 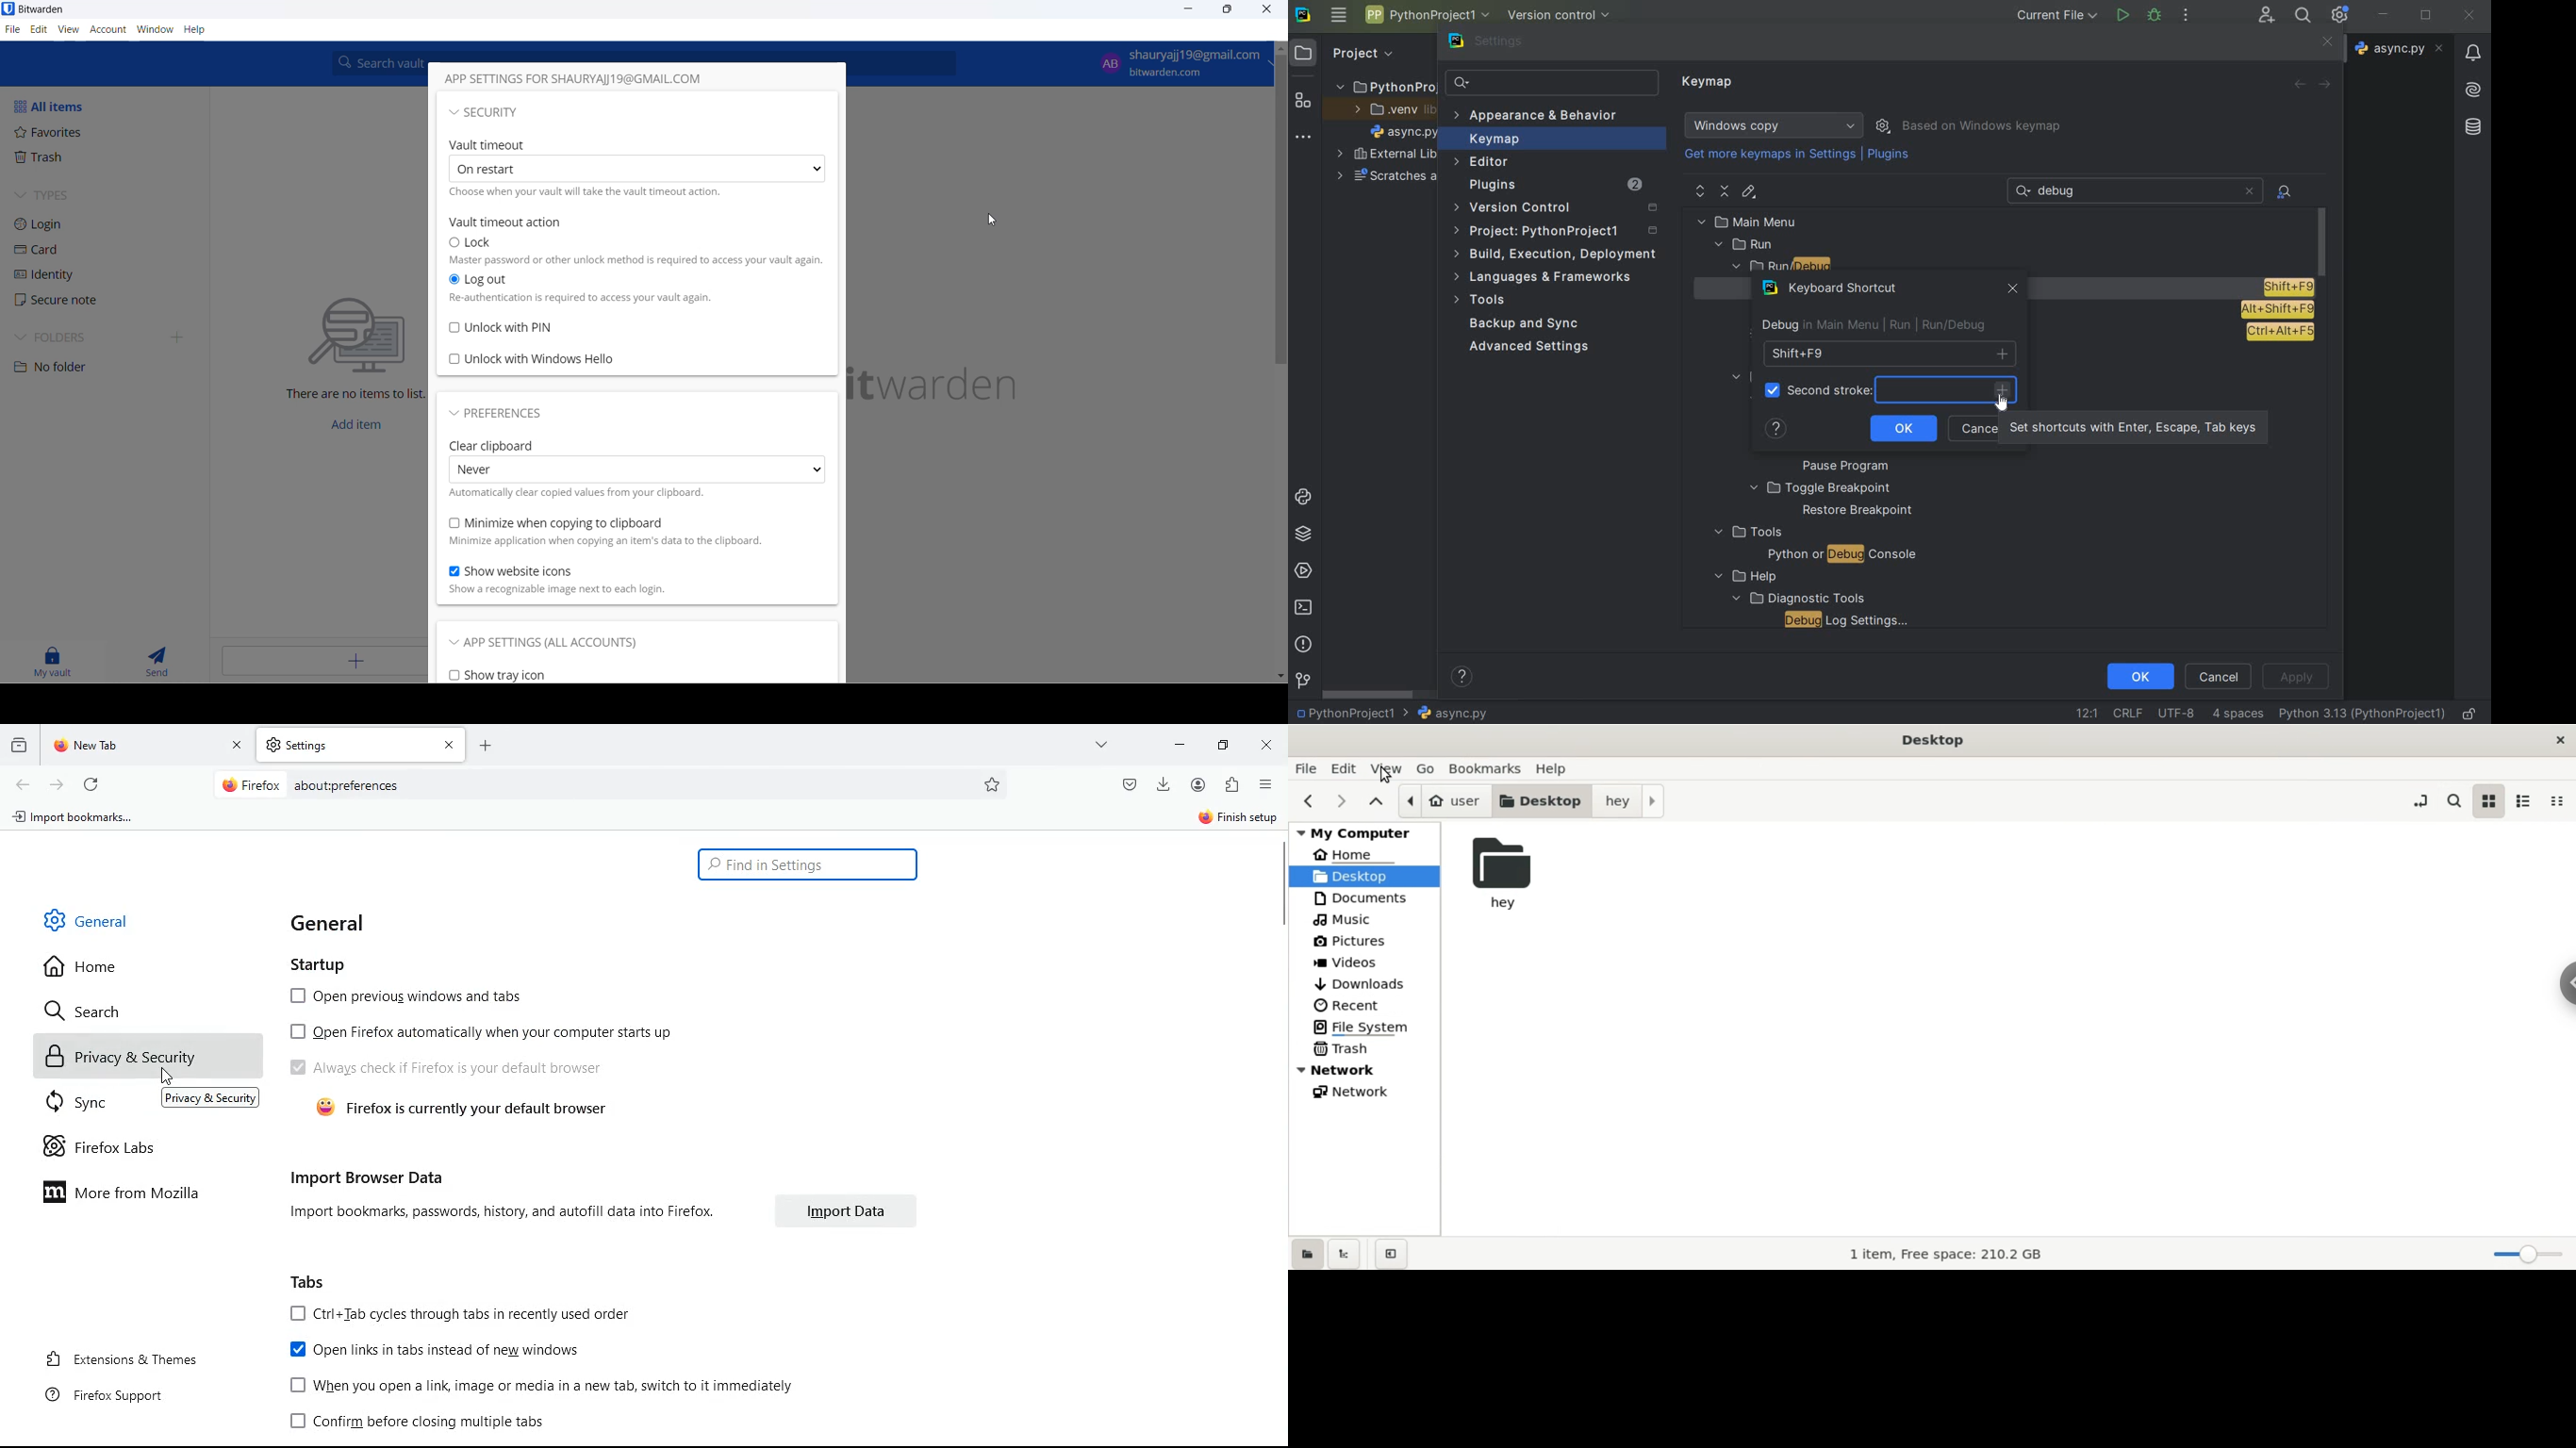 What do you see at coordinates (57, 299) in the screenshot?
I see `Secure note` at bounding box center [57, 299].